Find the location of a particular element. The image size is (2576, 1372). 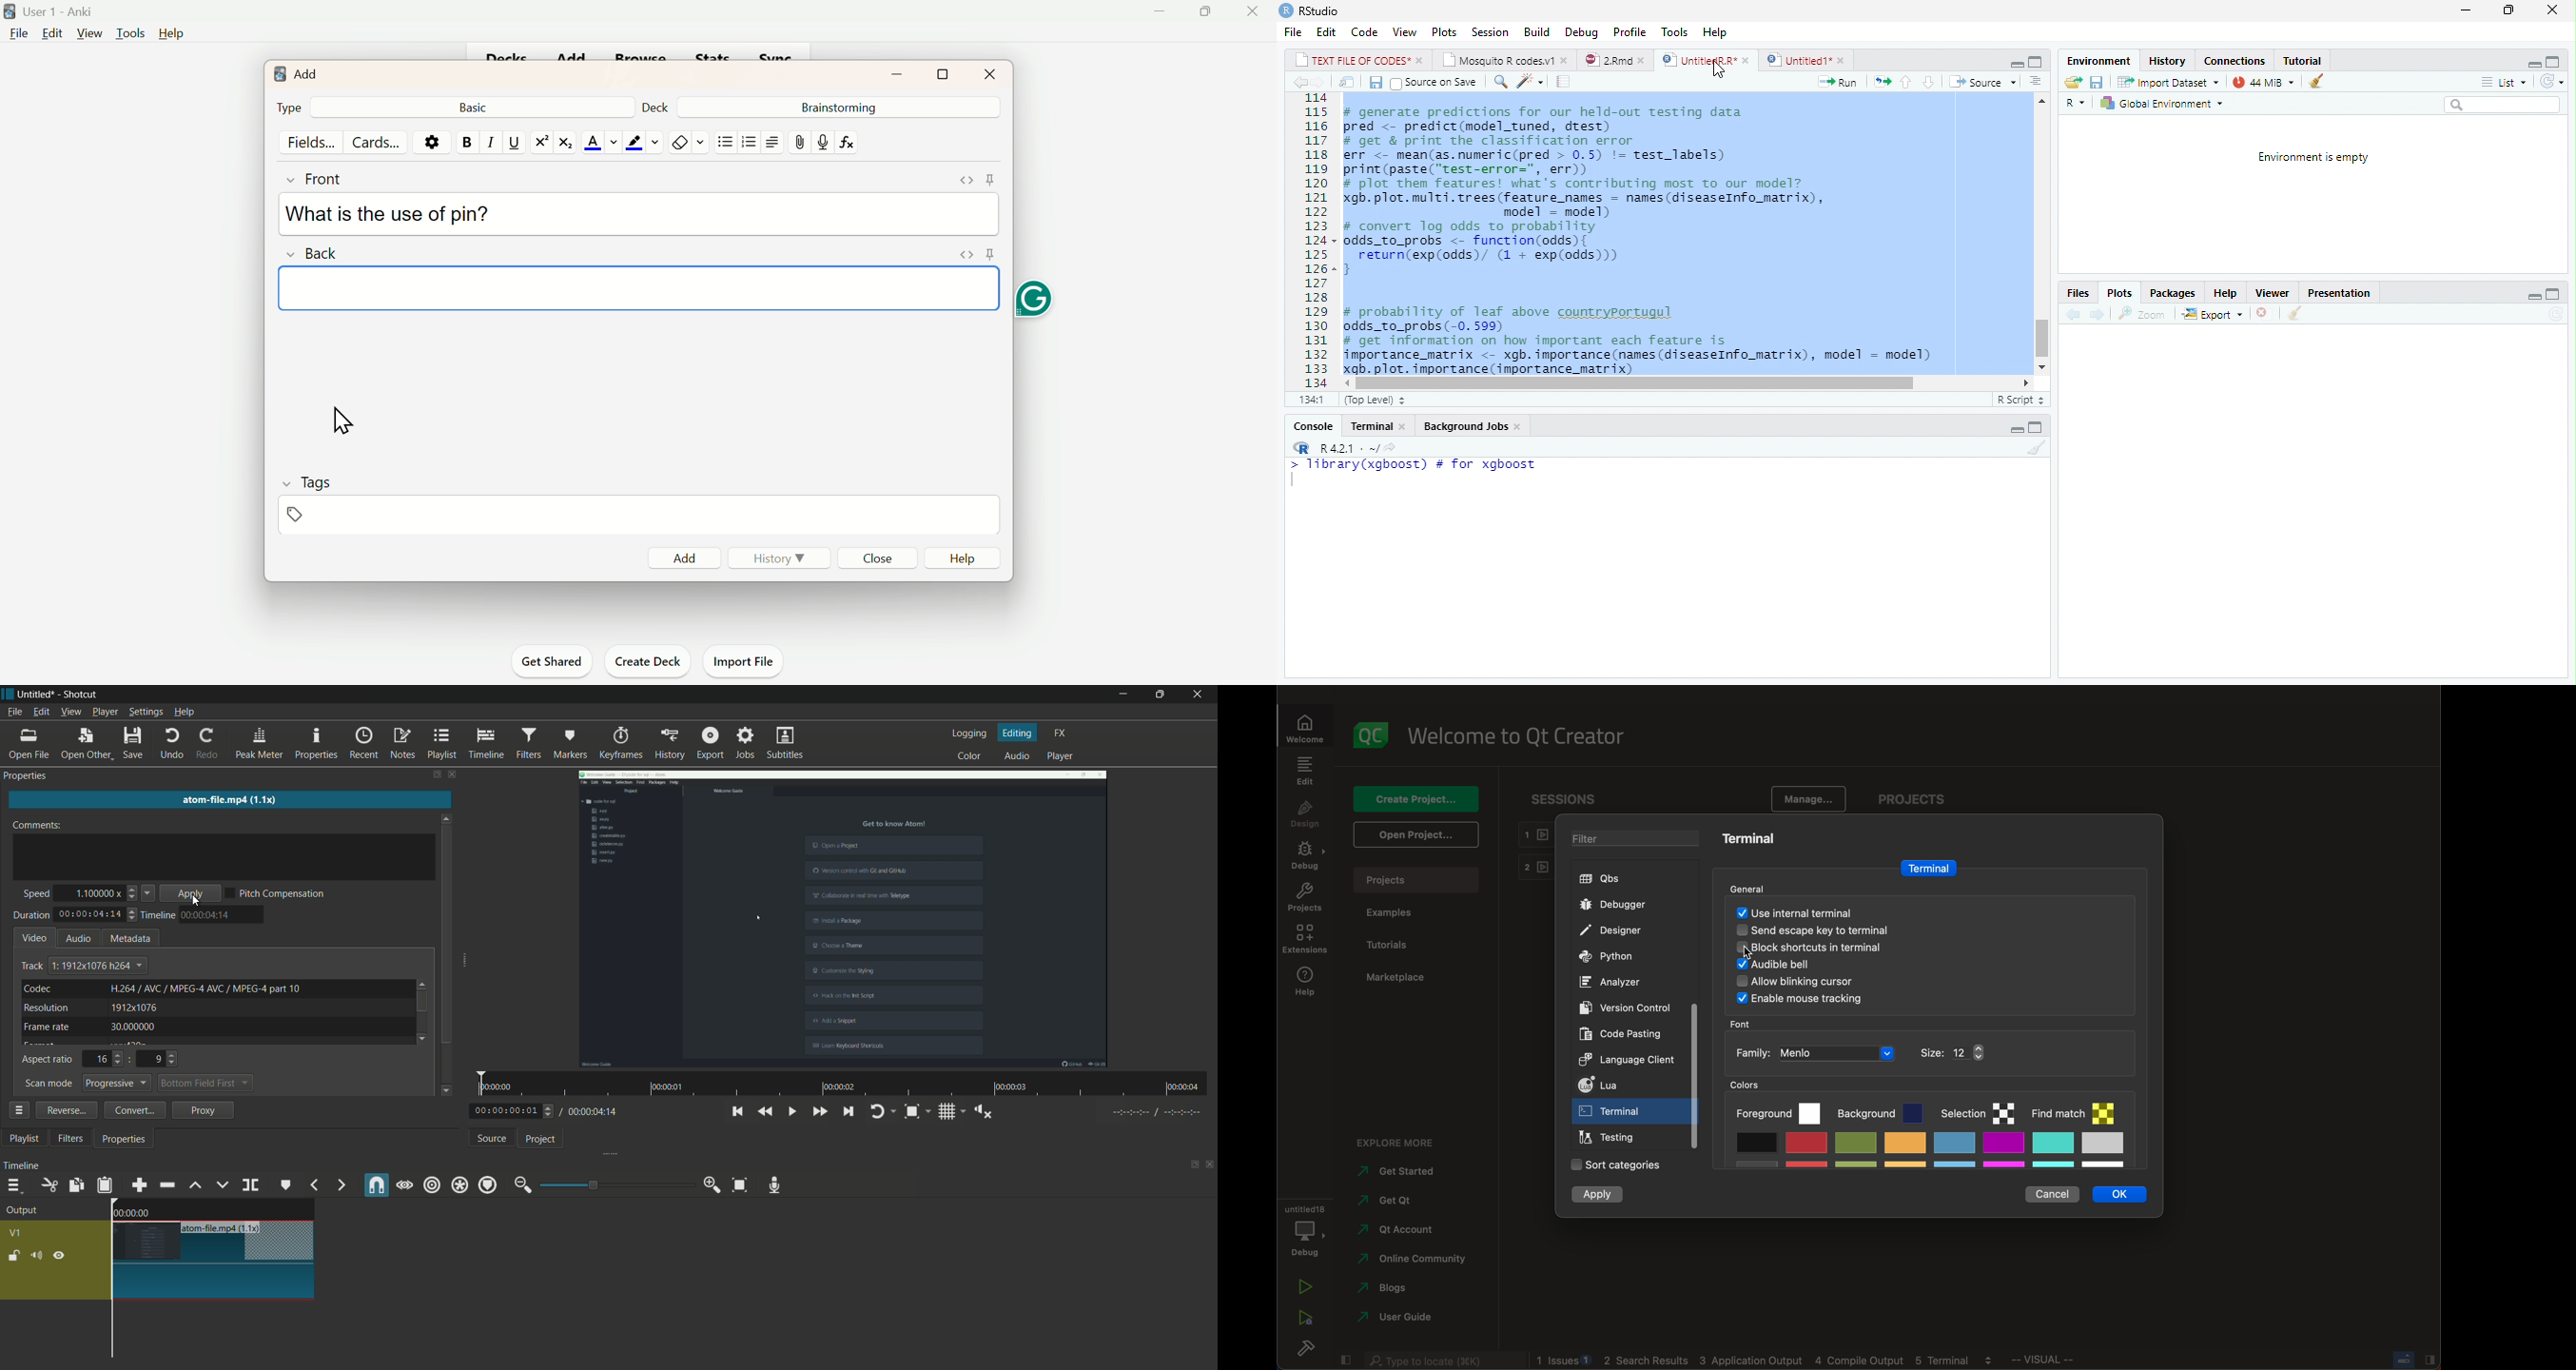

create or edit marker is located at coordinates (286, 1185).